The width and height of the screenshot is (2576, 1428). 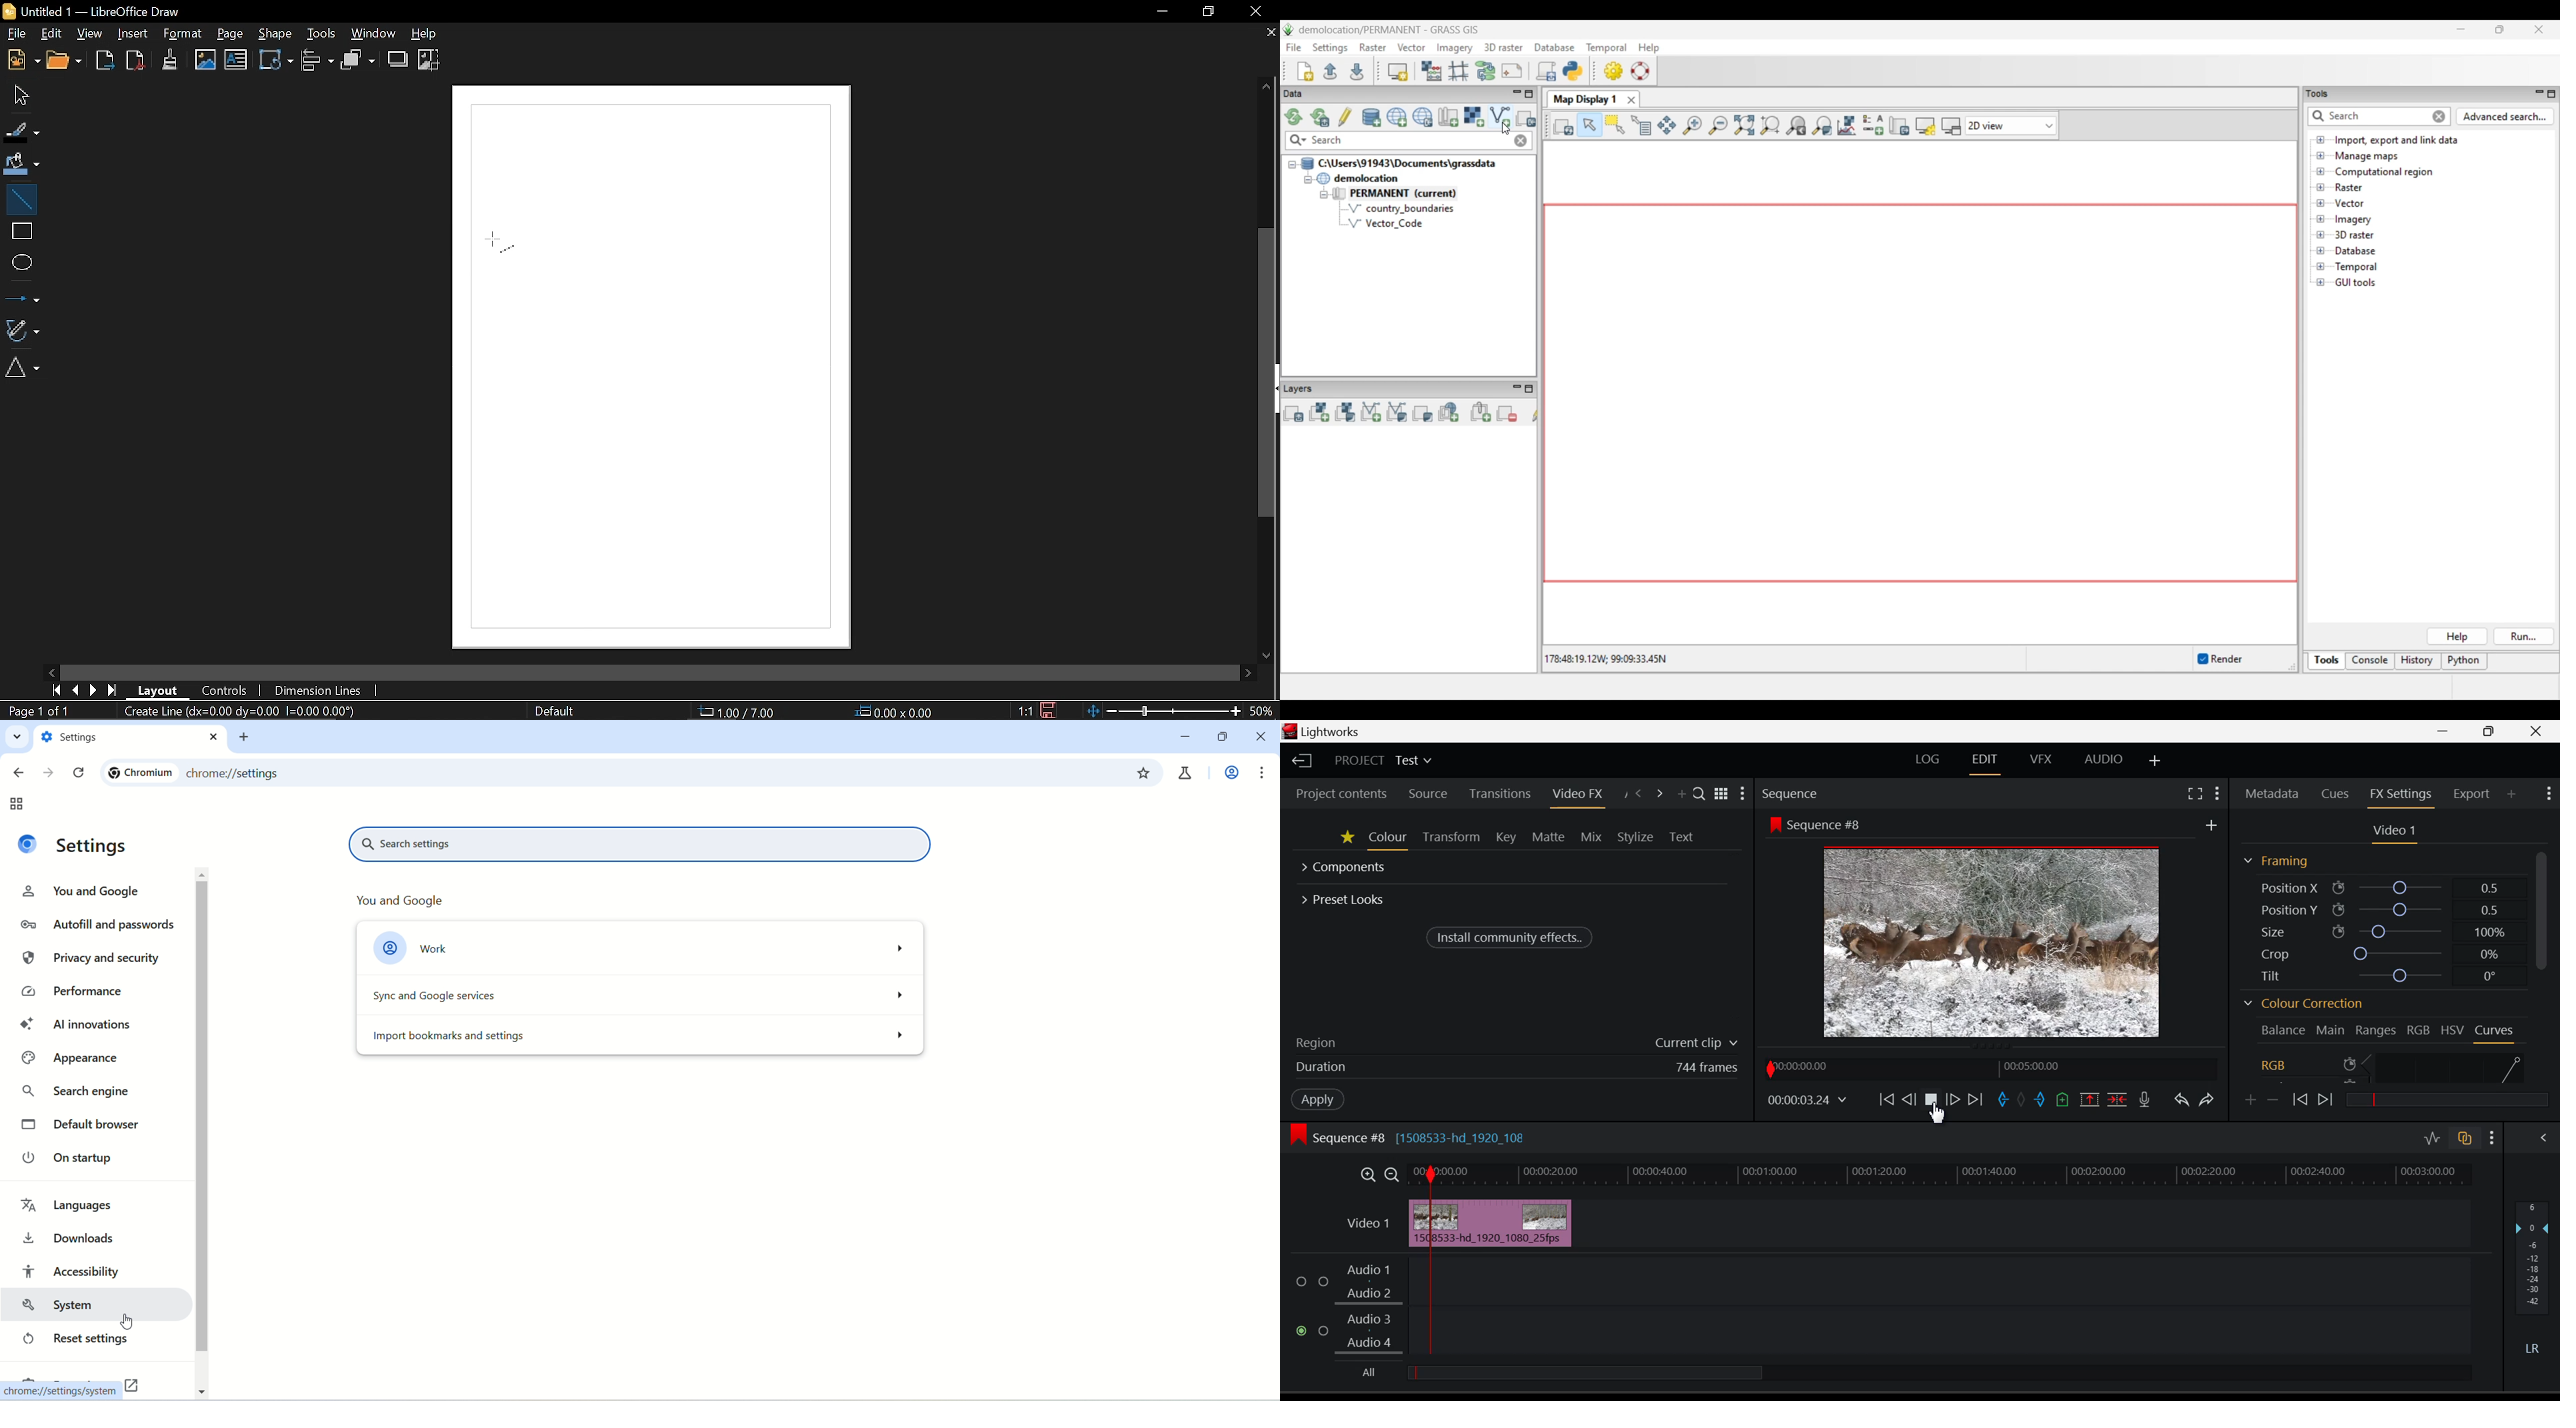 I want to click on Clone, so click(x=171, y=59).